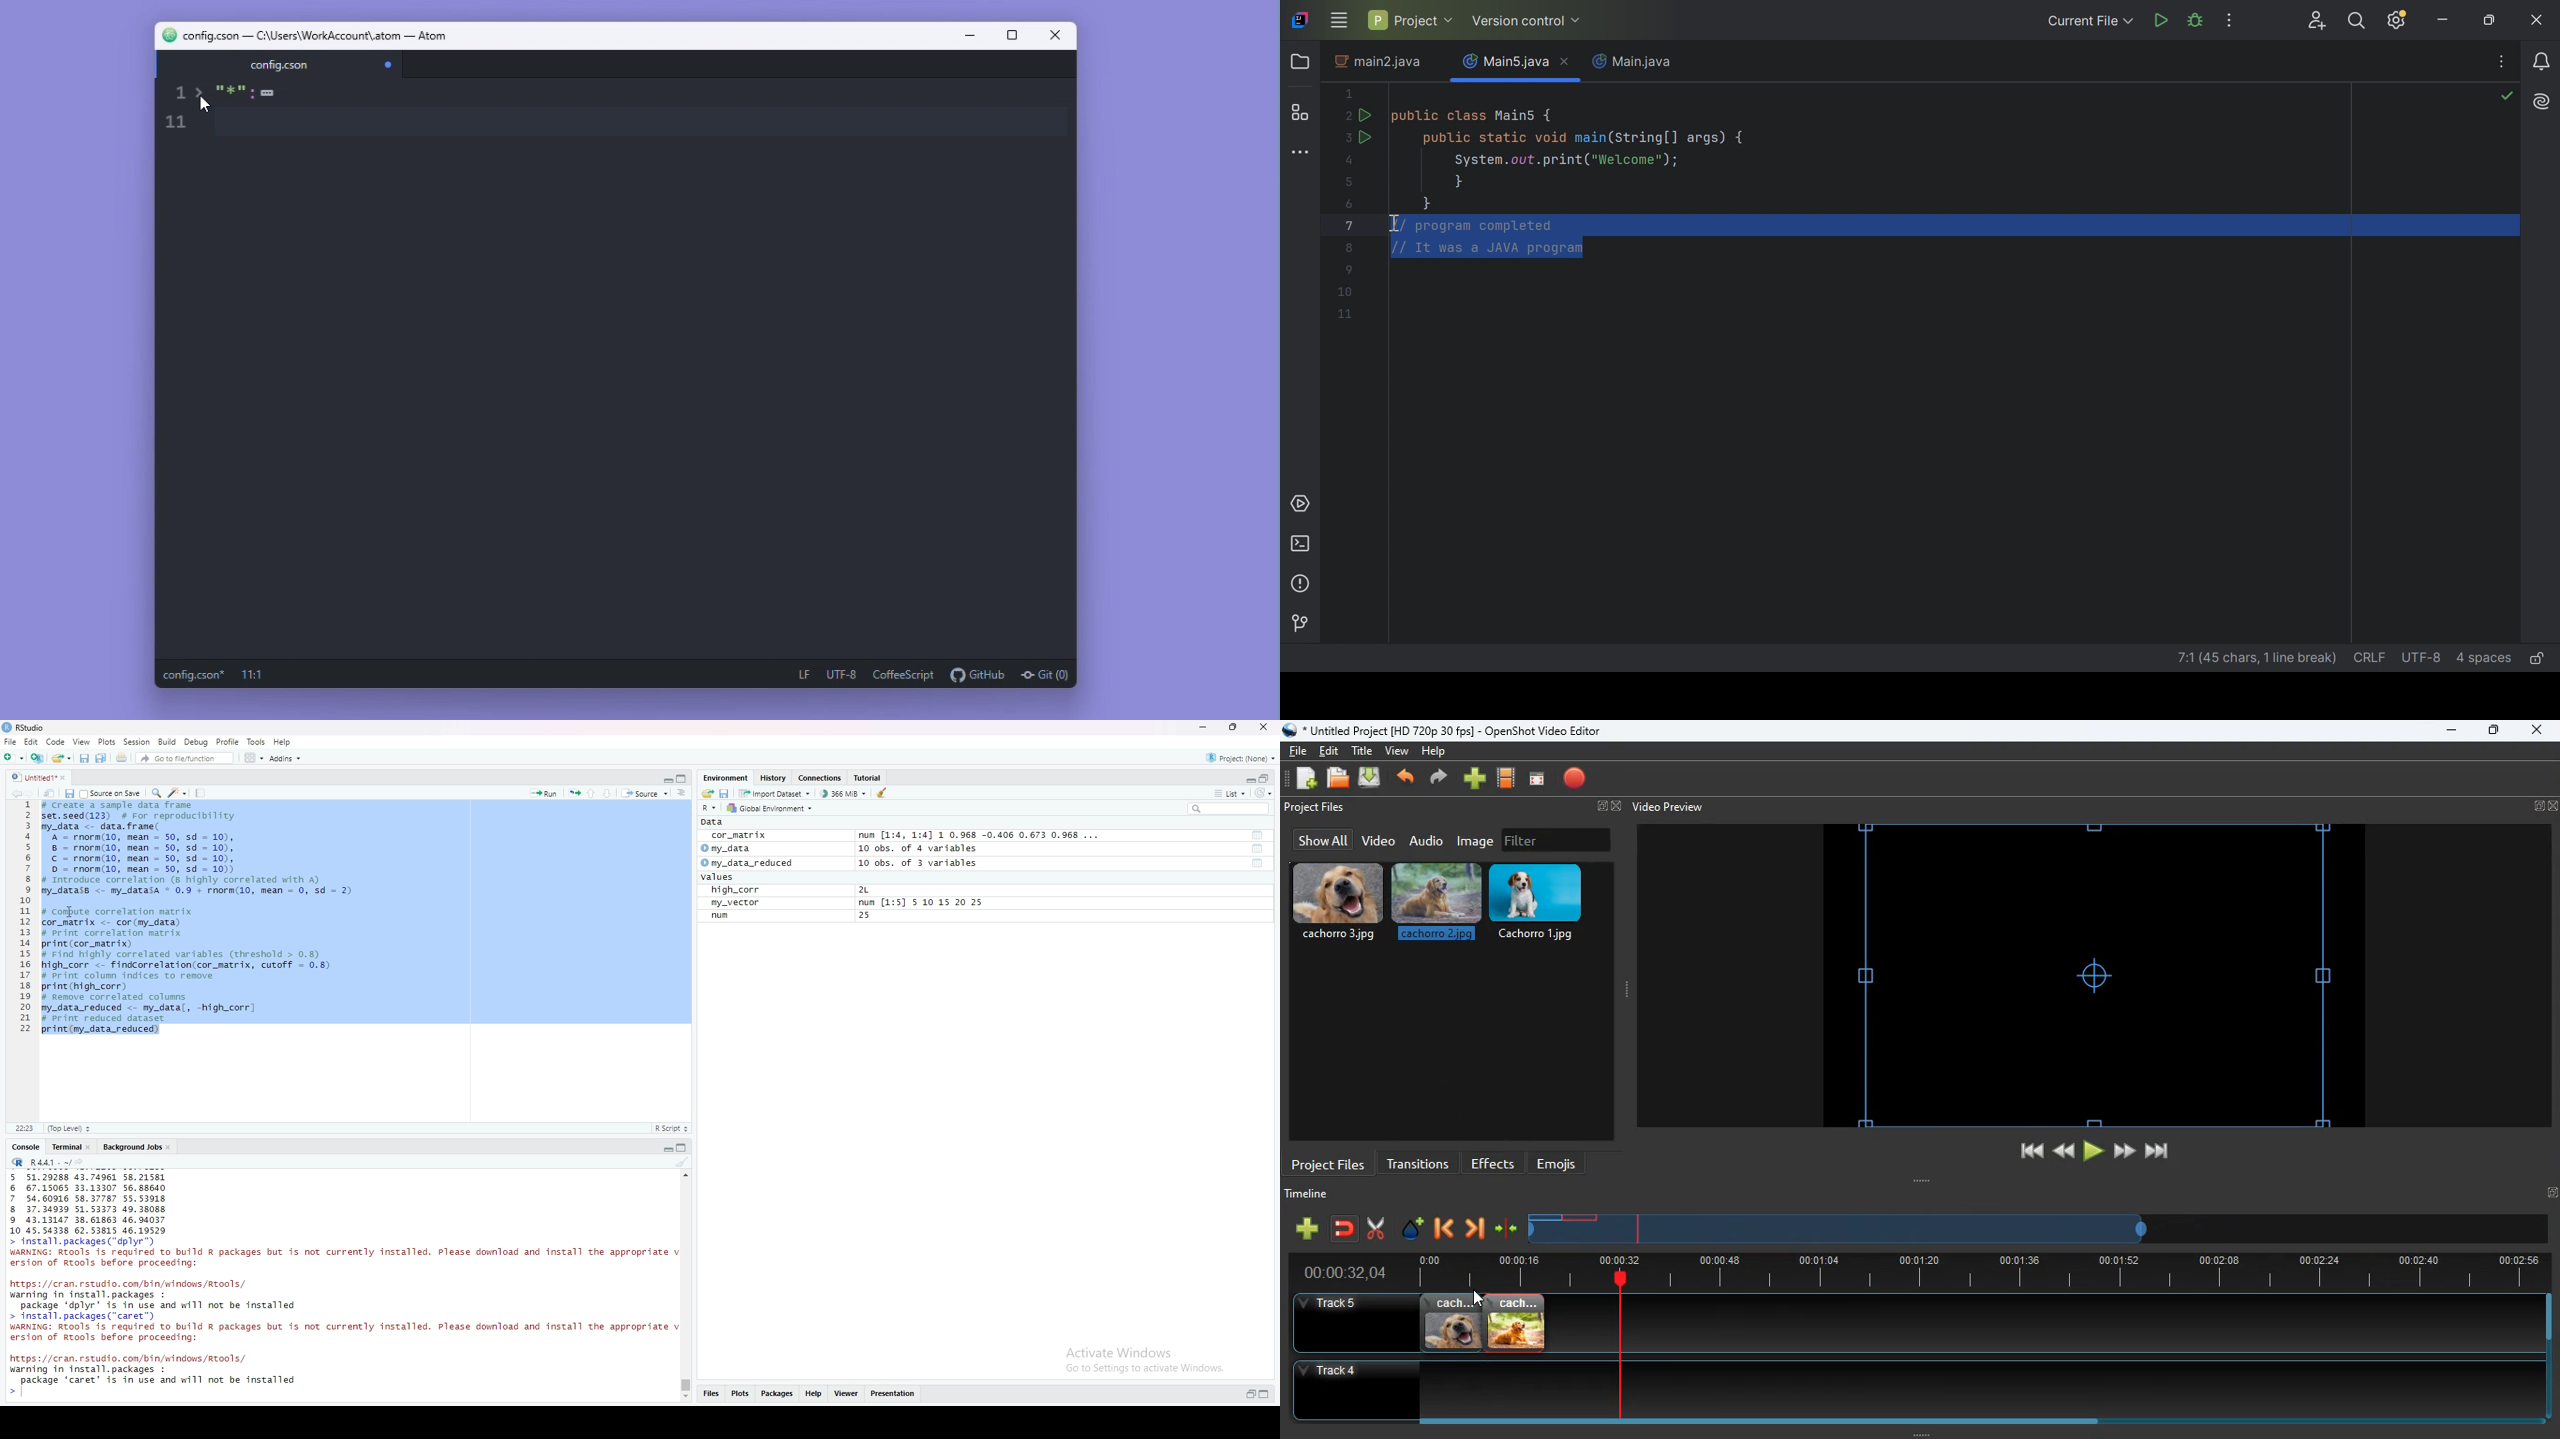  I want to click on # Create a sample data frameset.seed(123) # For reproducibilitymy_data <- data. frame(A = rnorm(10, mean = 50, sd = 10),8 = rnorm(10, mean = 50, sd = 10),© = rnorm(10, mean = 50, sd = 10),D = rnorm(10, mean = 50, sd = 10))# Introduce correlation (8 highly correlated with A)my_datass <- my_datasa * 0.9 + rnorm(10, mean = 0, sd = 2) # Compute correlation matrixcor_natrix <- cor (my_data)# Print correlation matrixprint (cor_matrix)# Find highly correlated variables (threshold > 0.8high_corr <- findcorrelation(cor_matrix, cutoff = 0.8)# Print column indices to removeprint (high_corr)# Remove correlated columnsmy_data_reduced <- my_datal, -high_corr]# Print reduced datasetprint (my_data_reduced), so click(223, 919).